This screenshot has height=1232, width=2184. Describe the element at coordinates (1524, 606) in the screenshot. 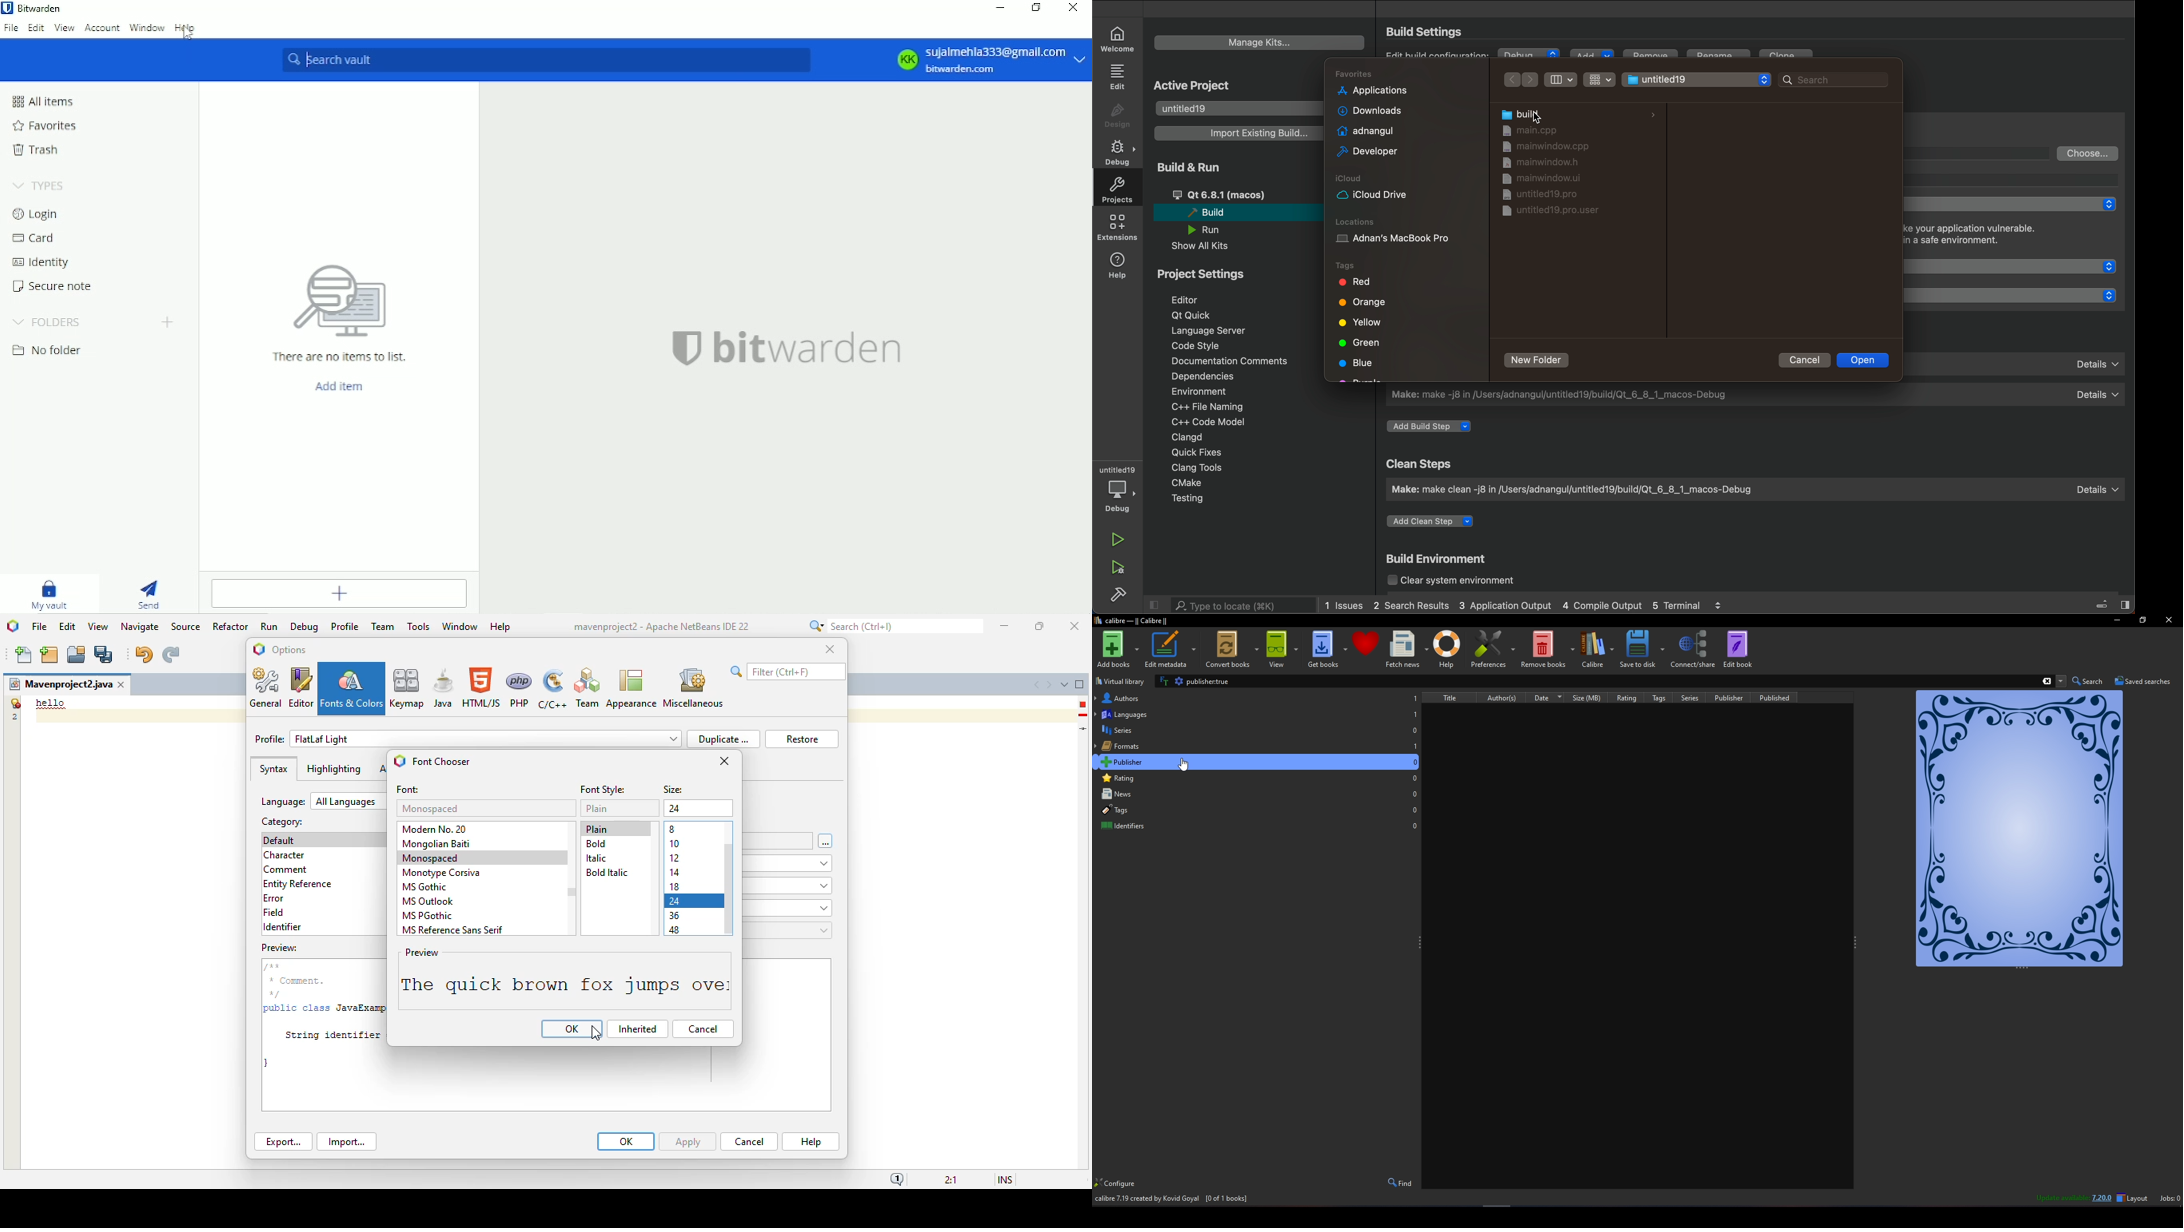

I see `logs` at that location.